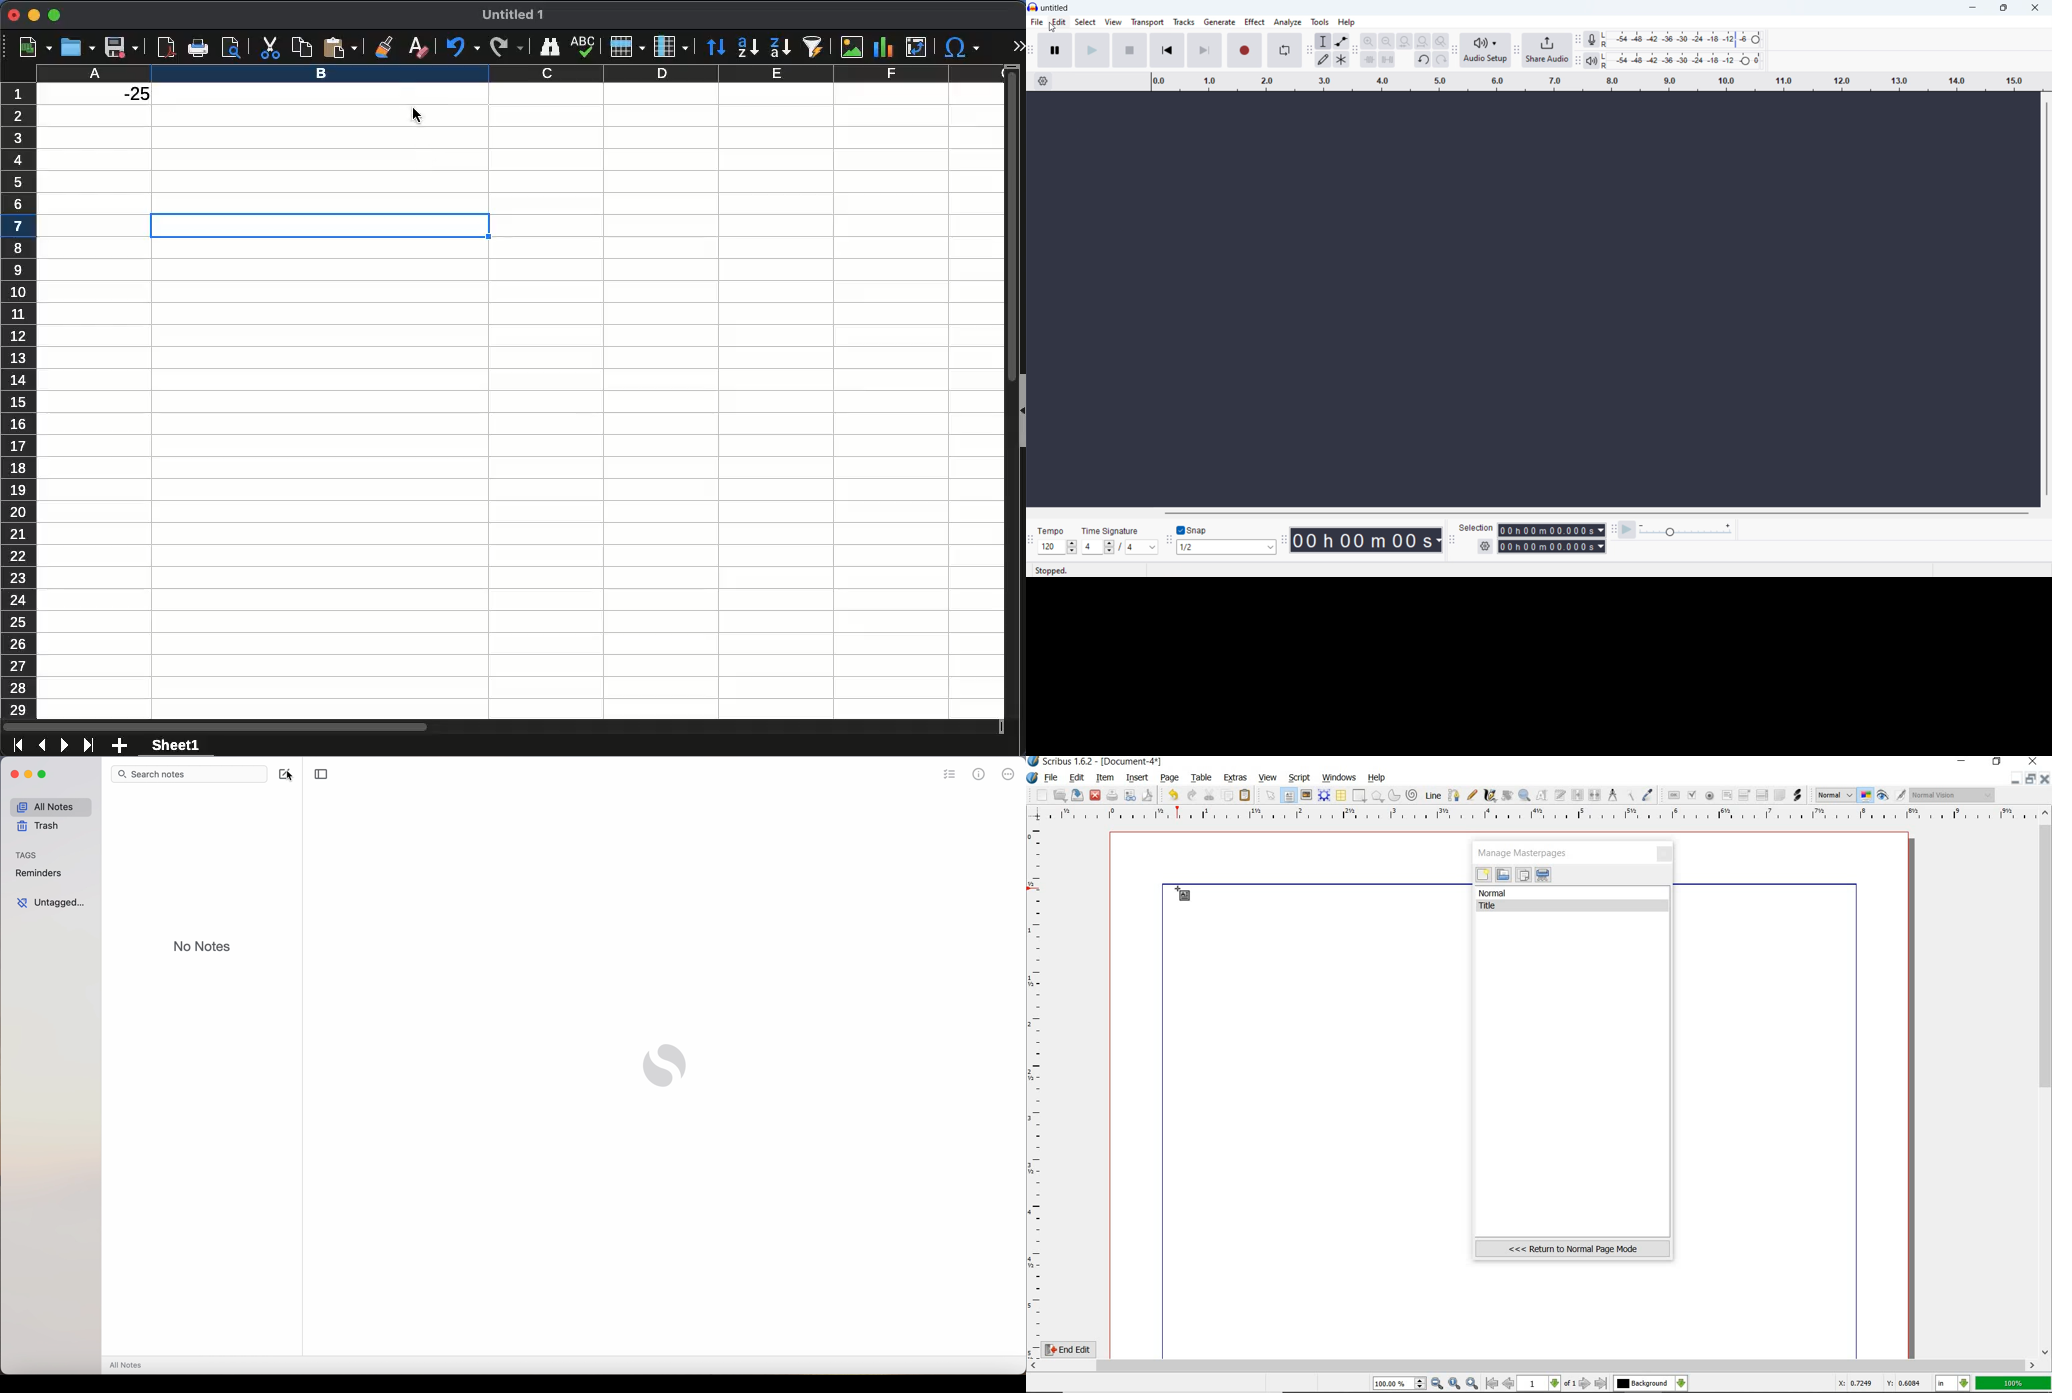  Describe the element at coordinates (1672, 794) in the screenshot. I see `pdf push button` at that location.